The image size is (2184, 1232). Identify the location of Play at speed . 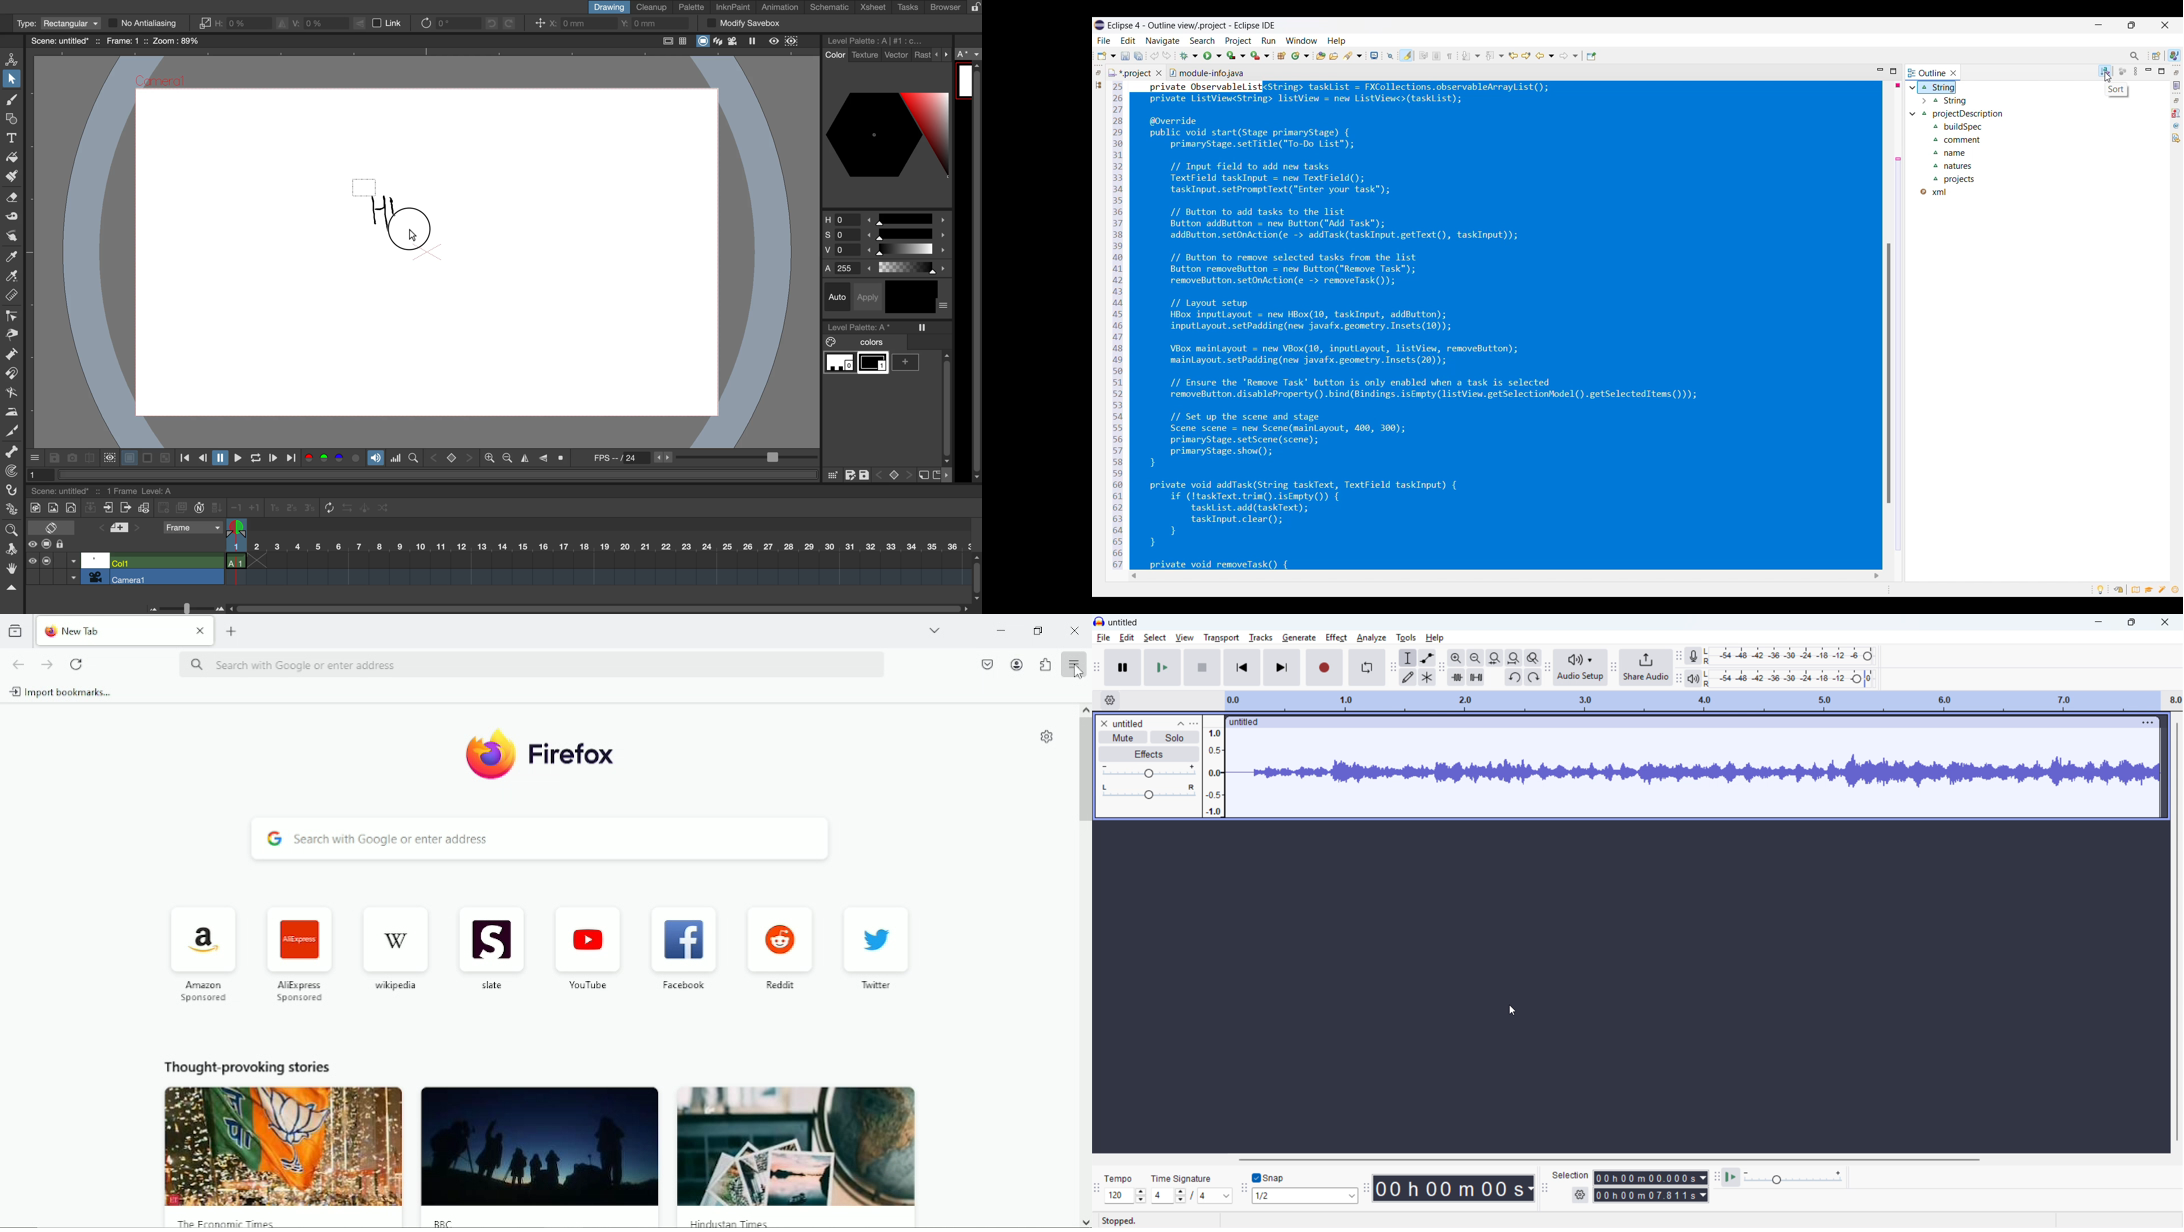
(1730, 1177).